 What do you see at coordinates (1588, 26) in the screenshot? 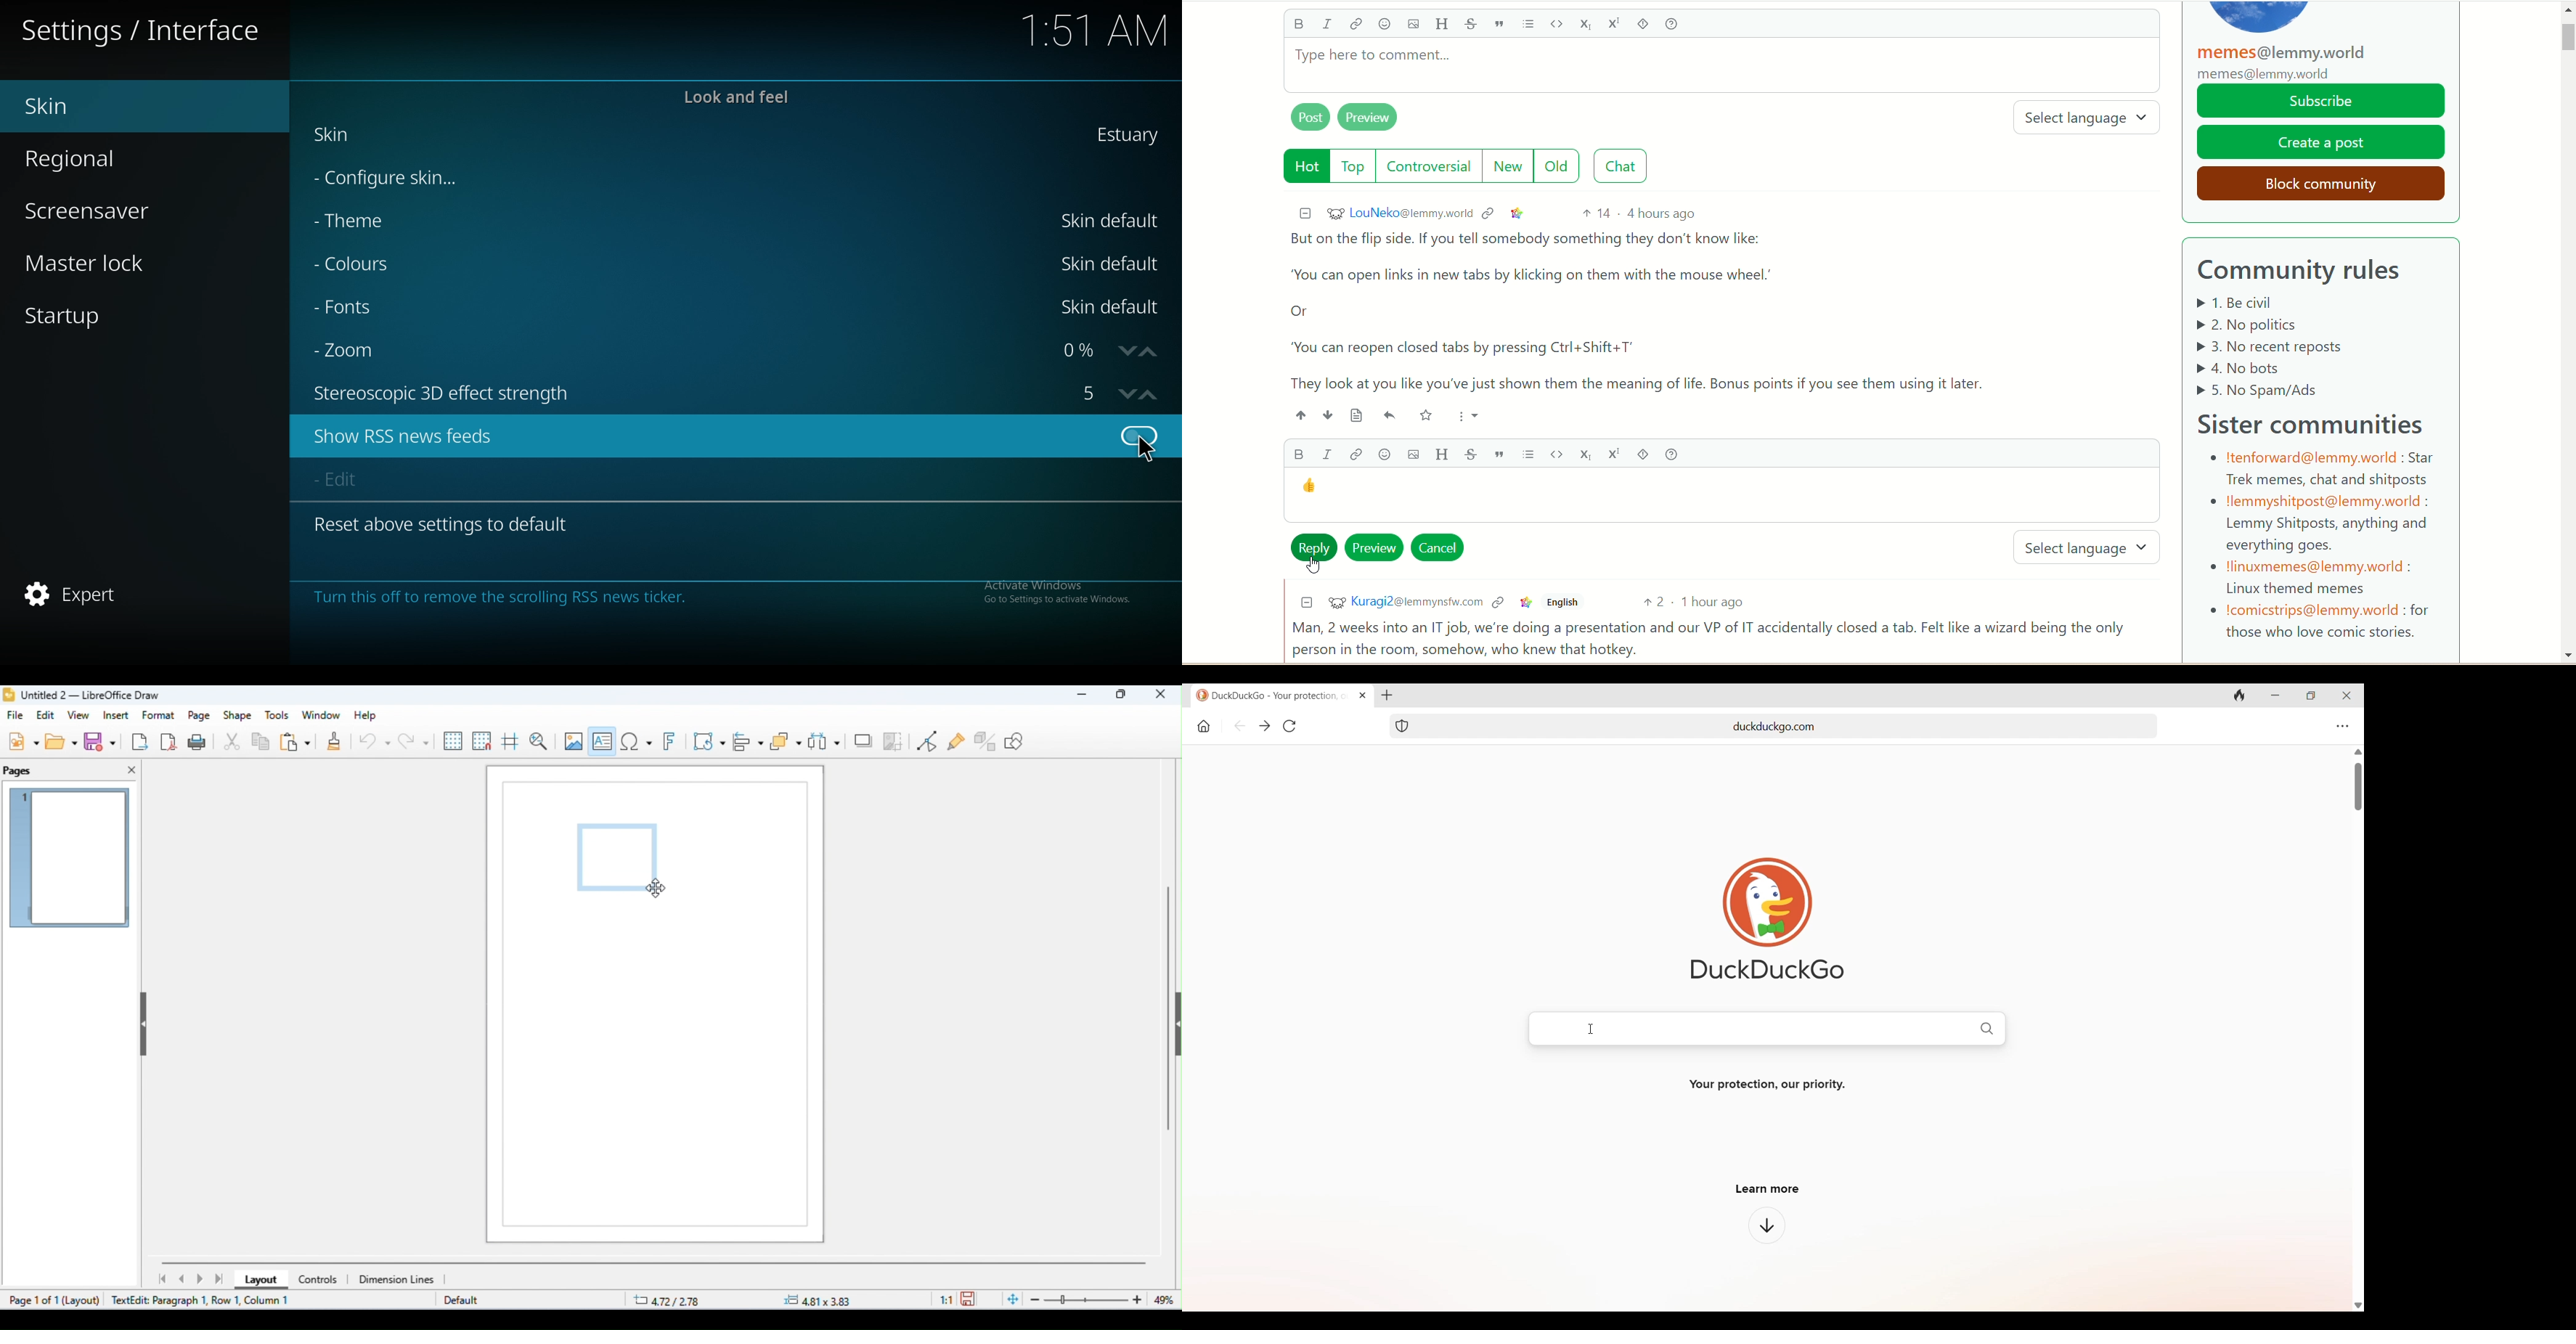
I see `subscript` at bounding box center [1588, 26].